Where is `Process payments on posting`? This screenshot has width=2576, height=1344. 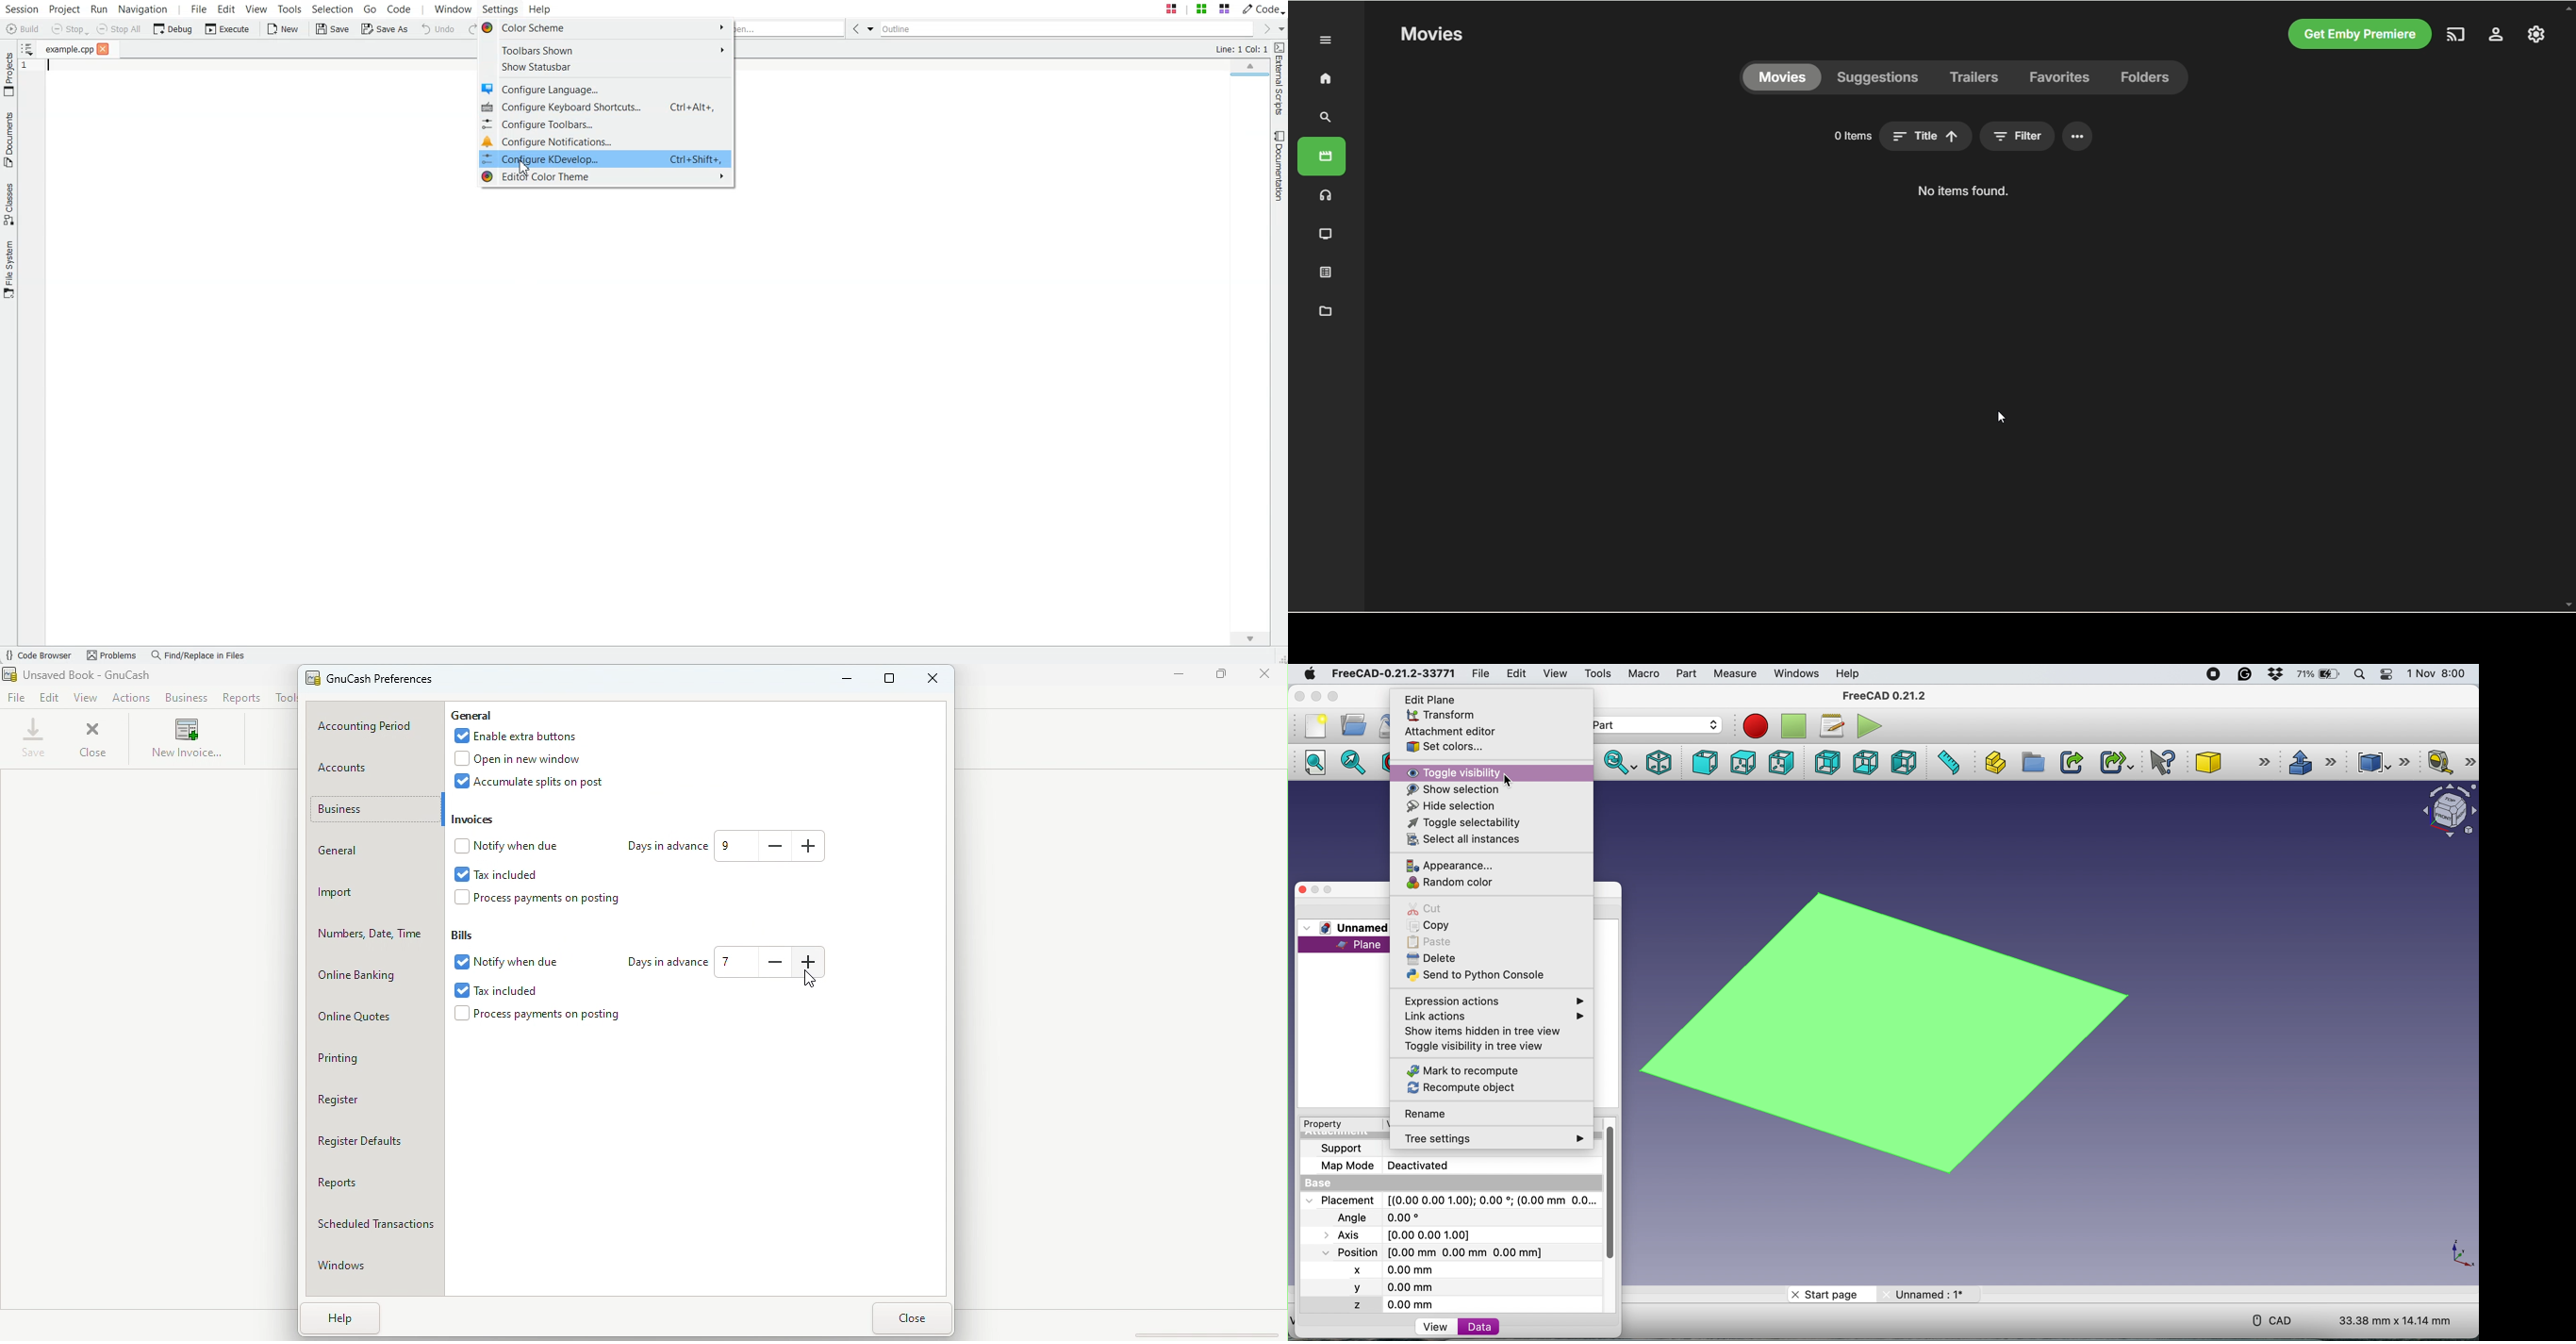
Process payments on posting is located at coordinates (551, 899).